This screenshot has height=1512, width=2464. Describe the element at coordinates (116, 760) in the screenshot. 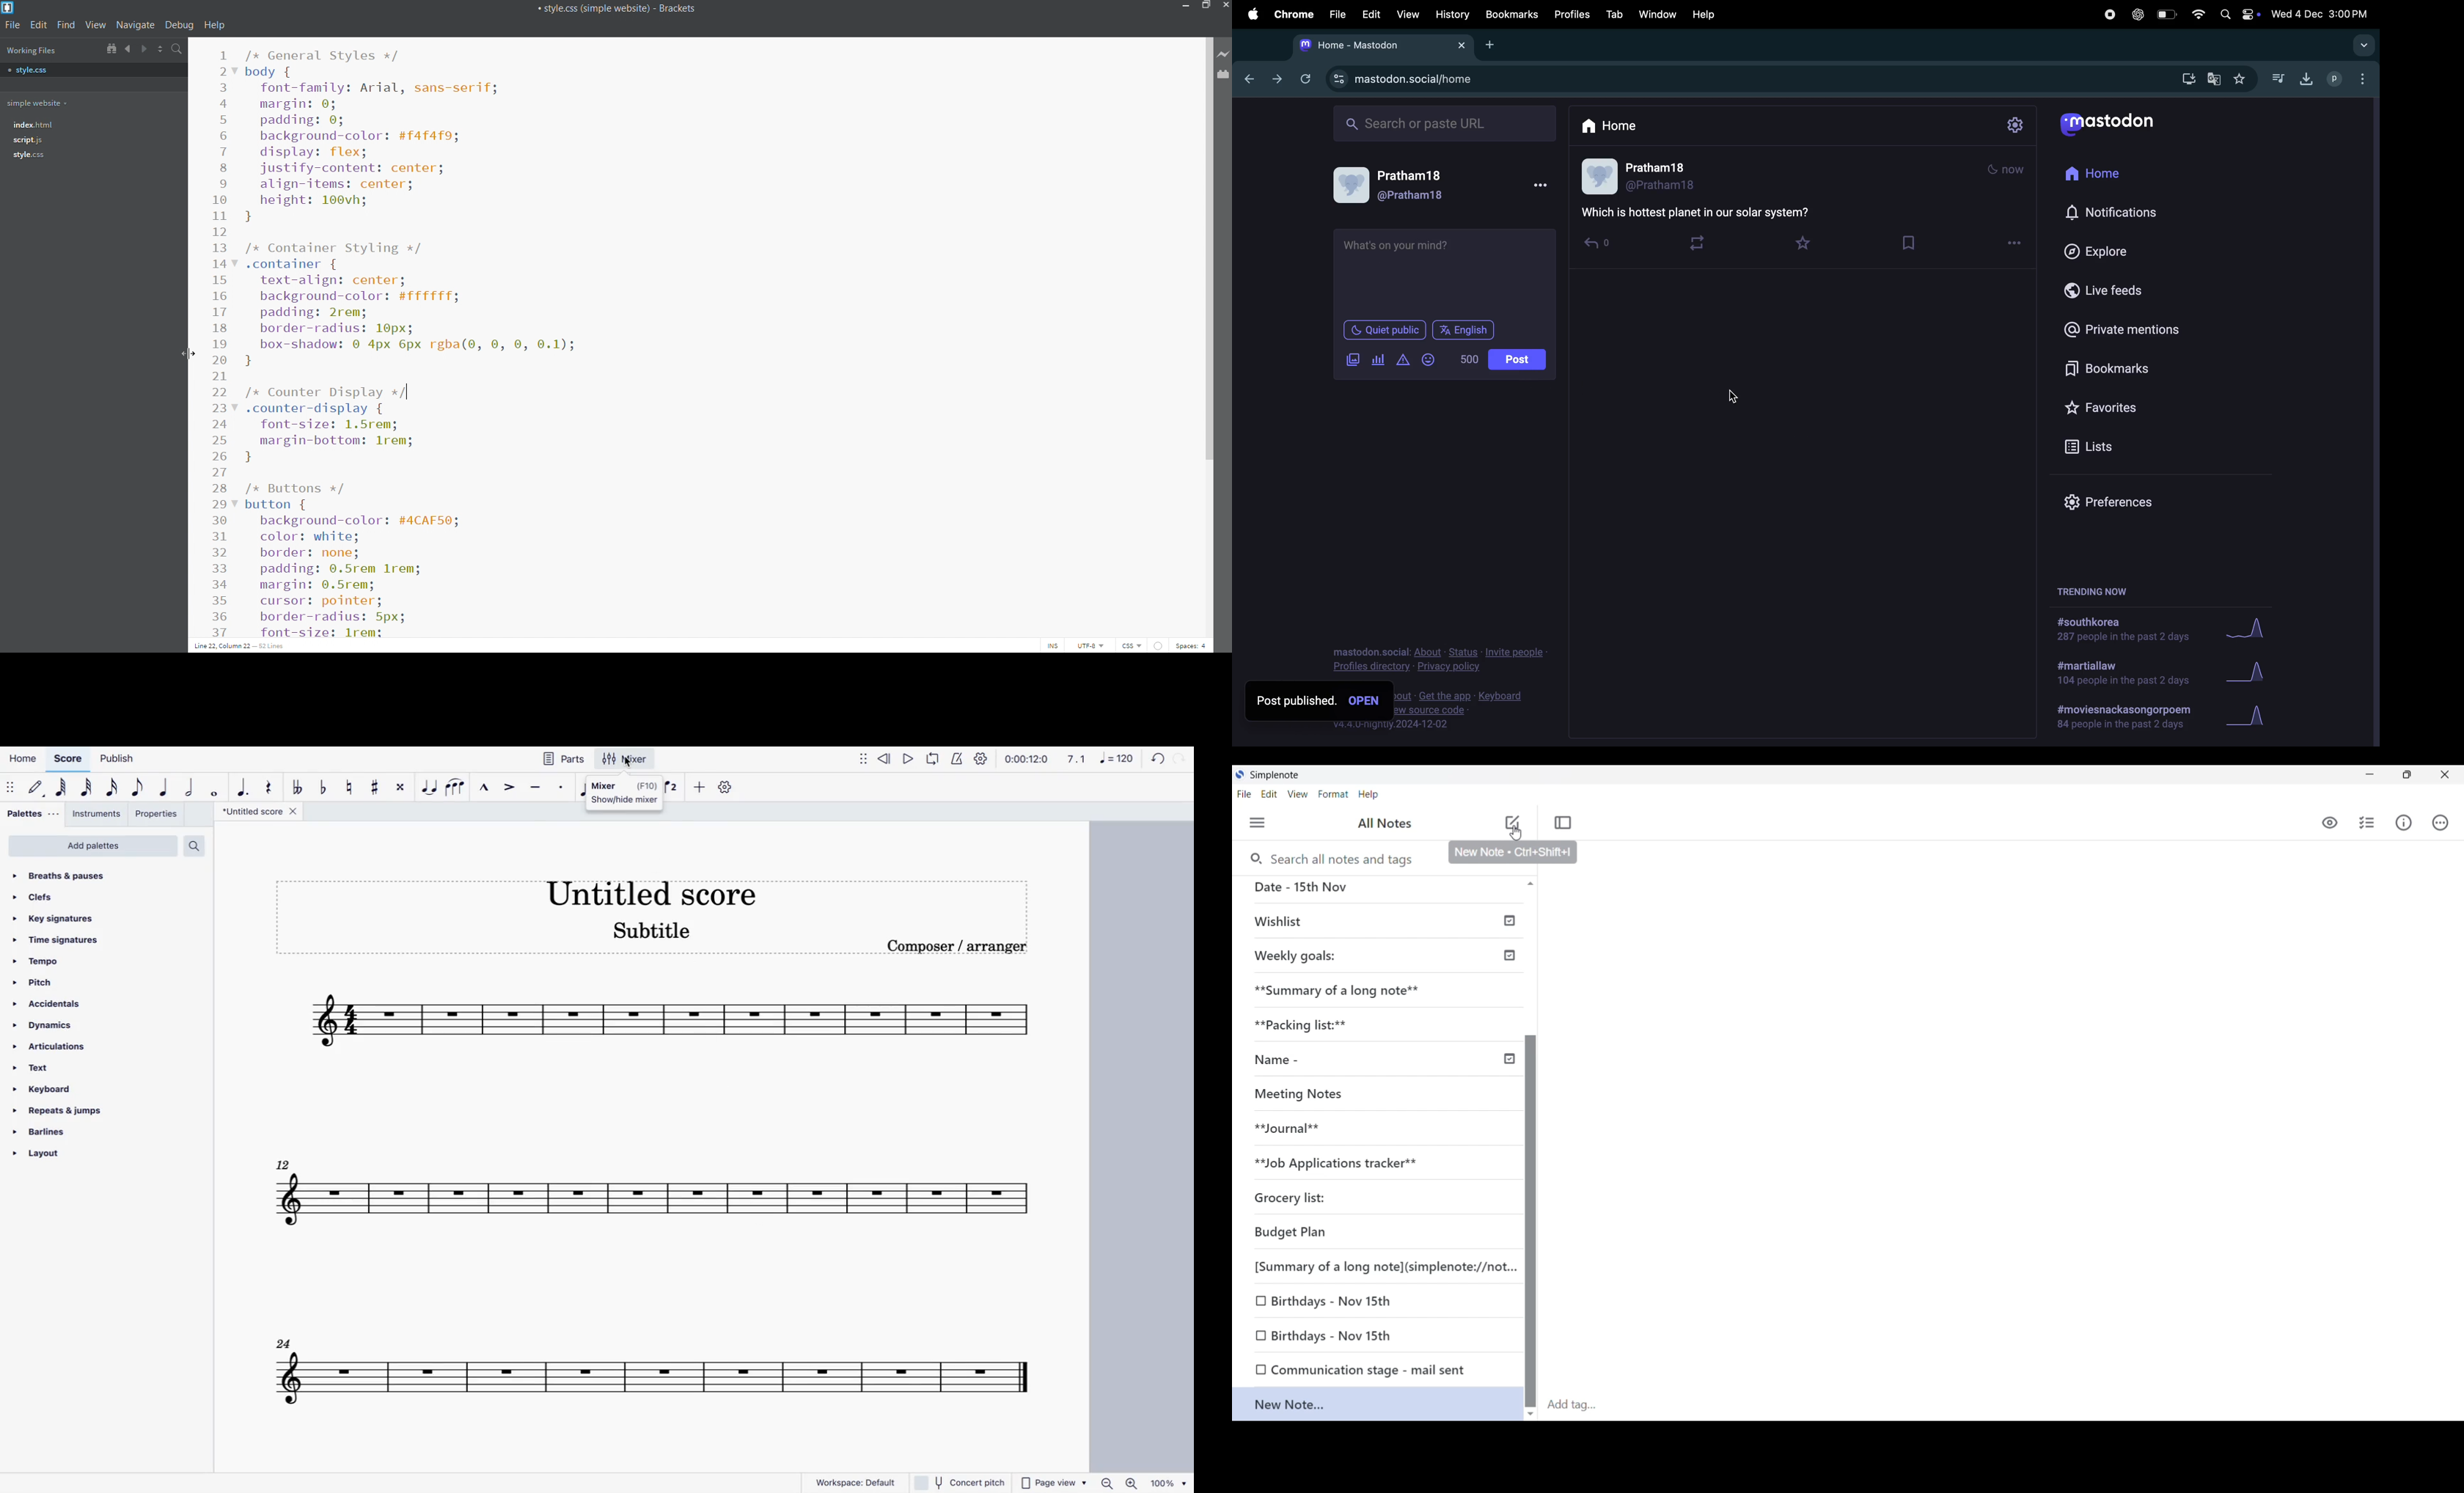

I see `publish` at that location.